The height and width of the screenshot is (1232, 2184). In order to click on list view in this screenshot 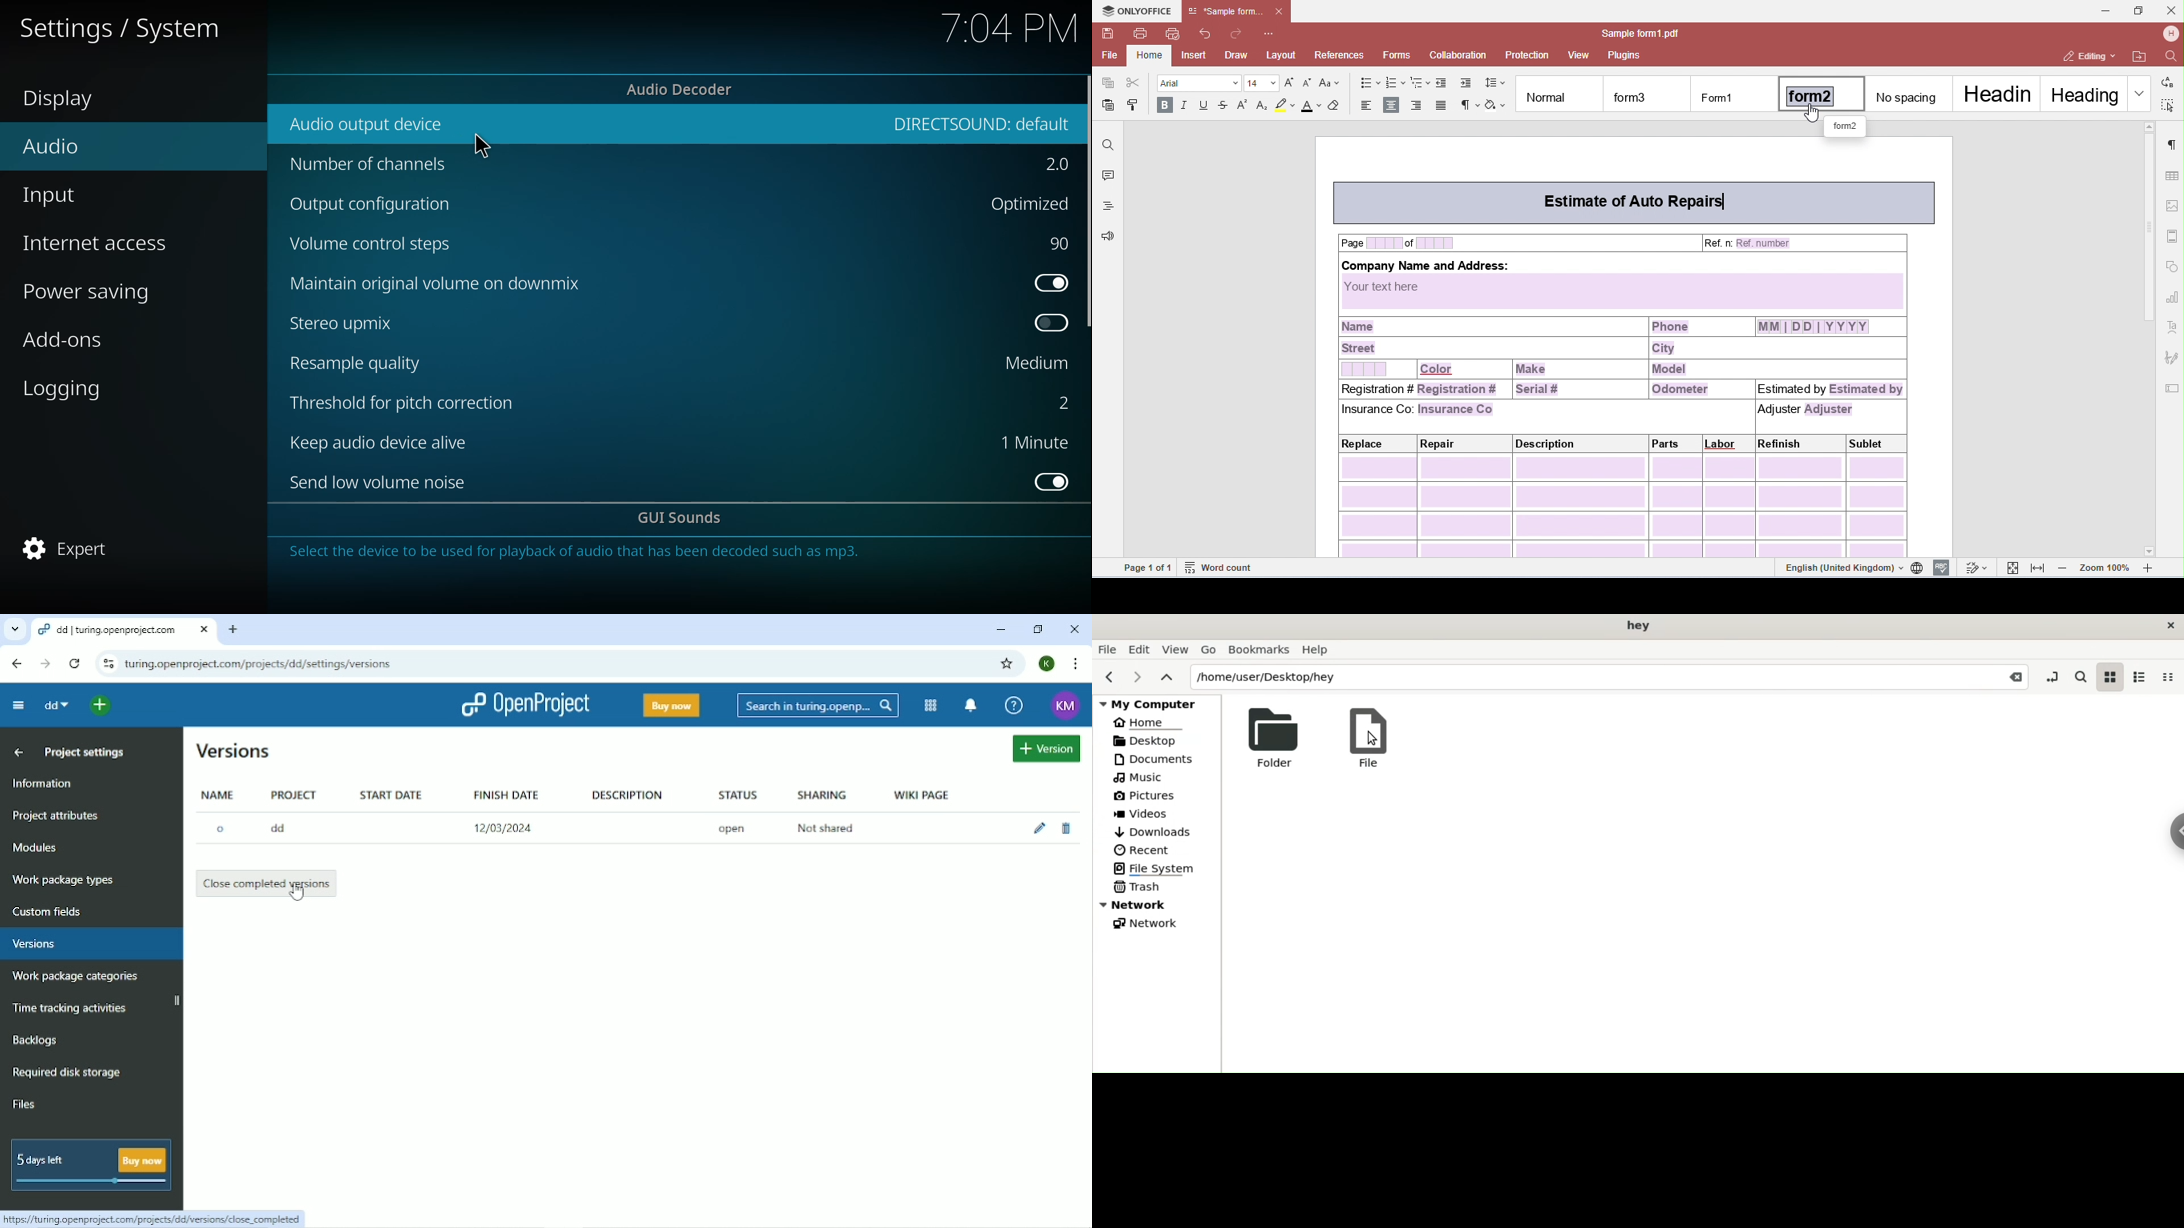, I will do `click(2141, 677)`.